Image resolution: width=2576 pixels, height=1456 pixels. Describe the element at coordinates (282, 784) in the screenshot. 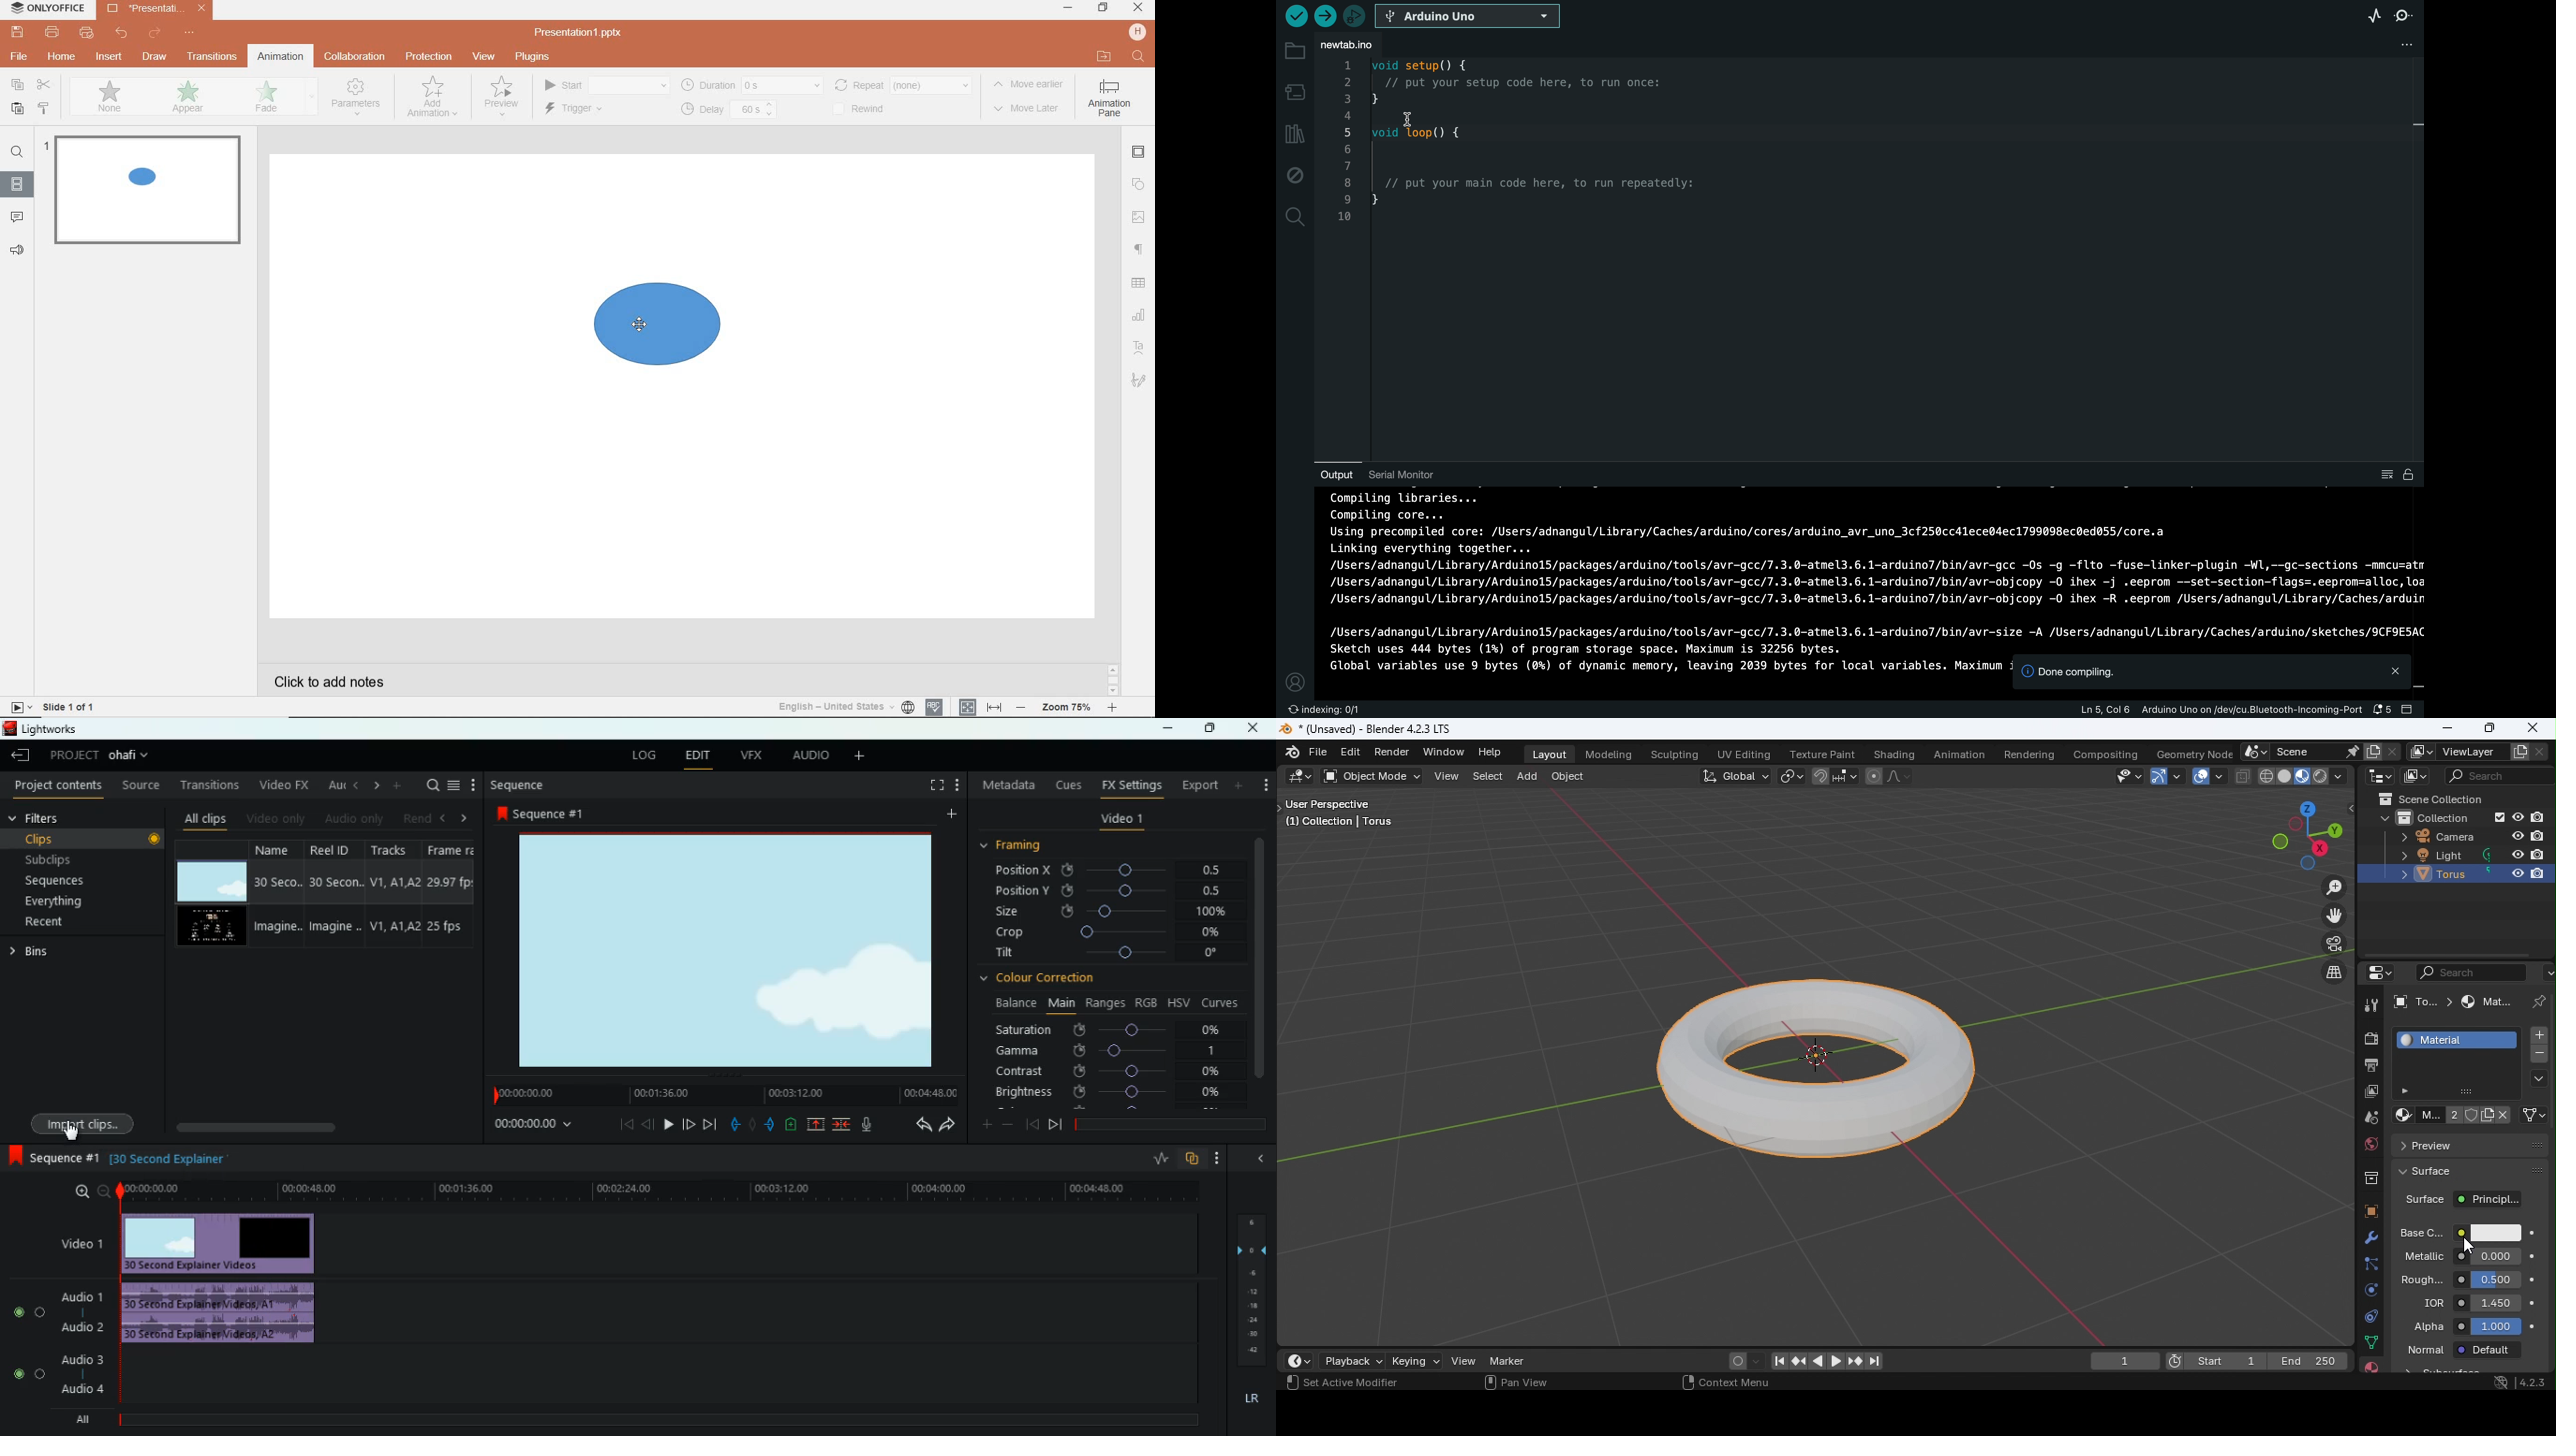

I see `video fx` at that location.